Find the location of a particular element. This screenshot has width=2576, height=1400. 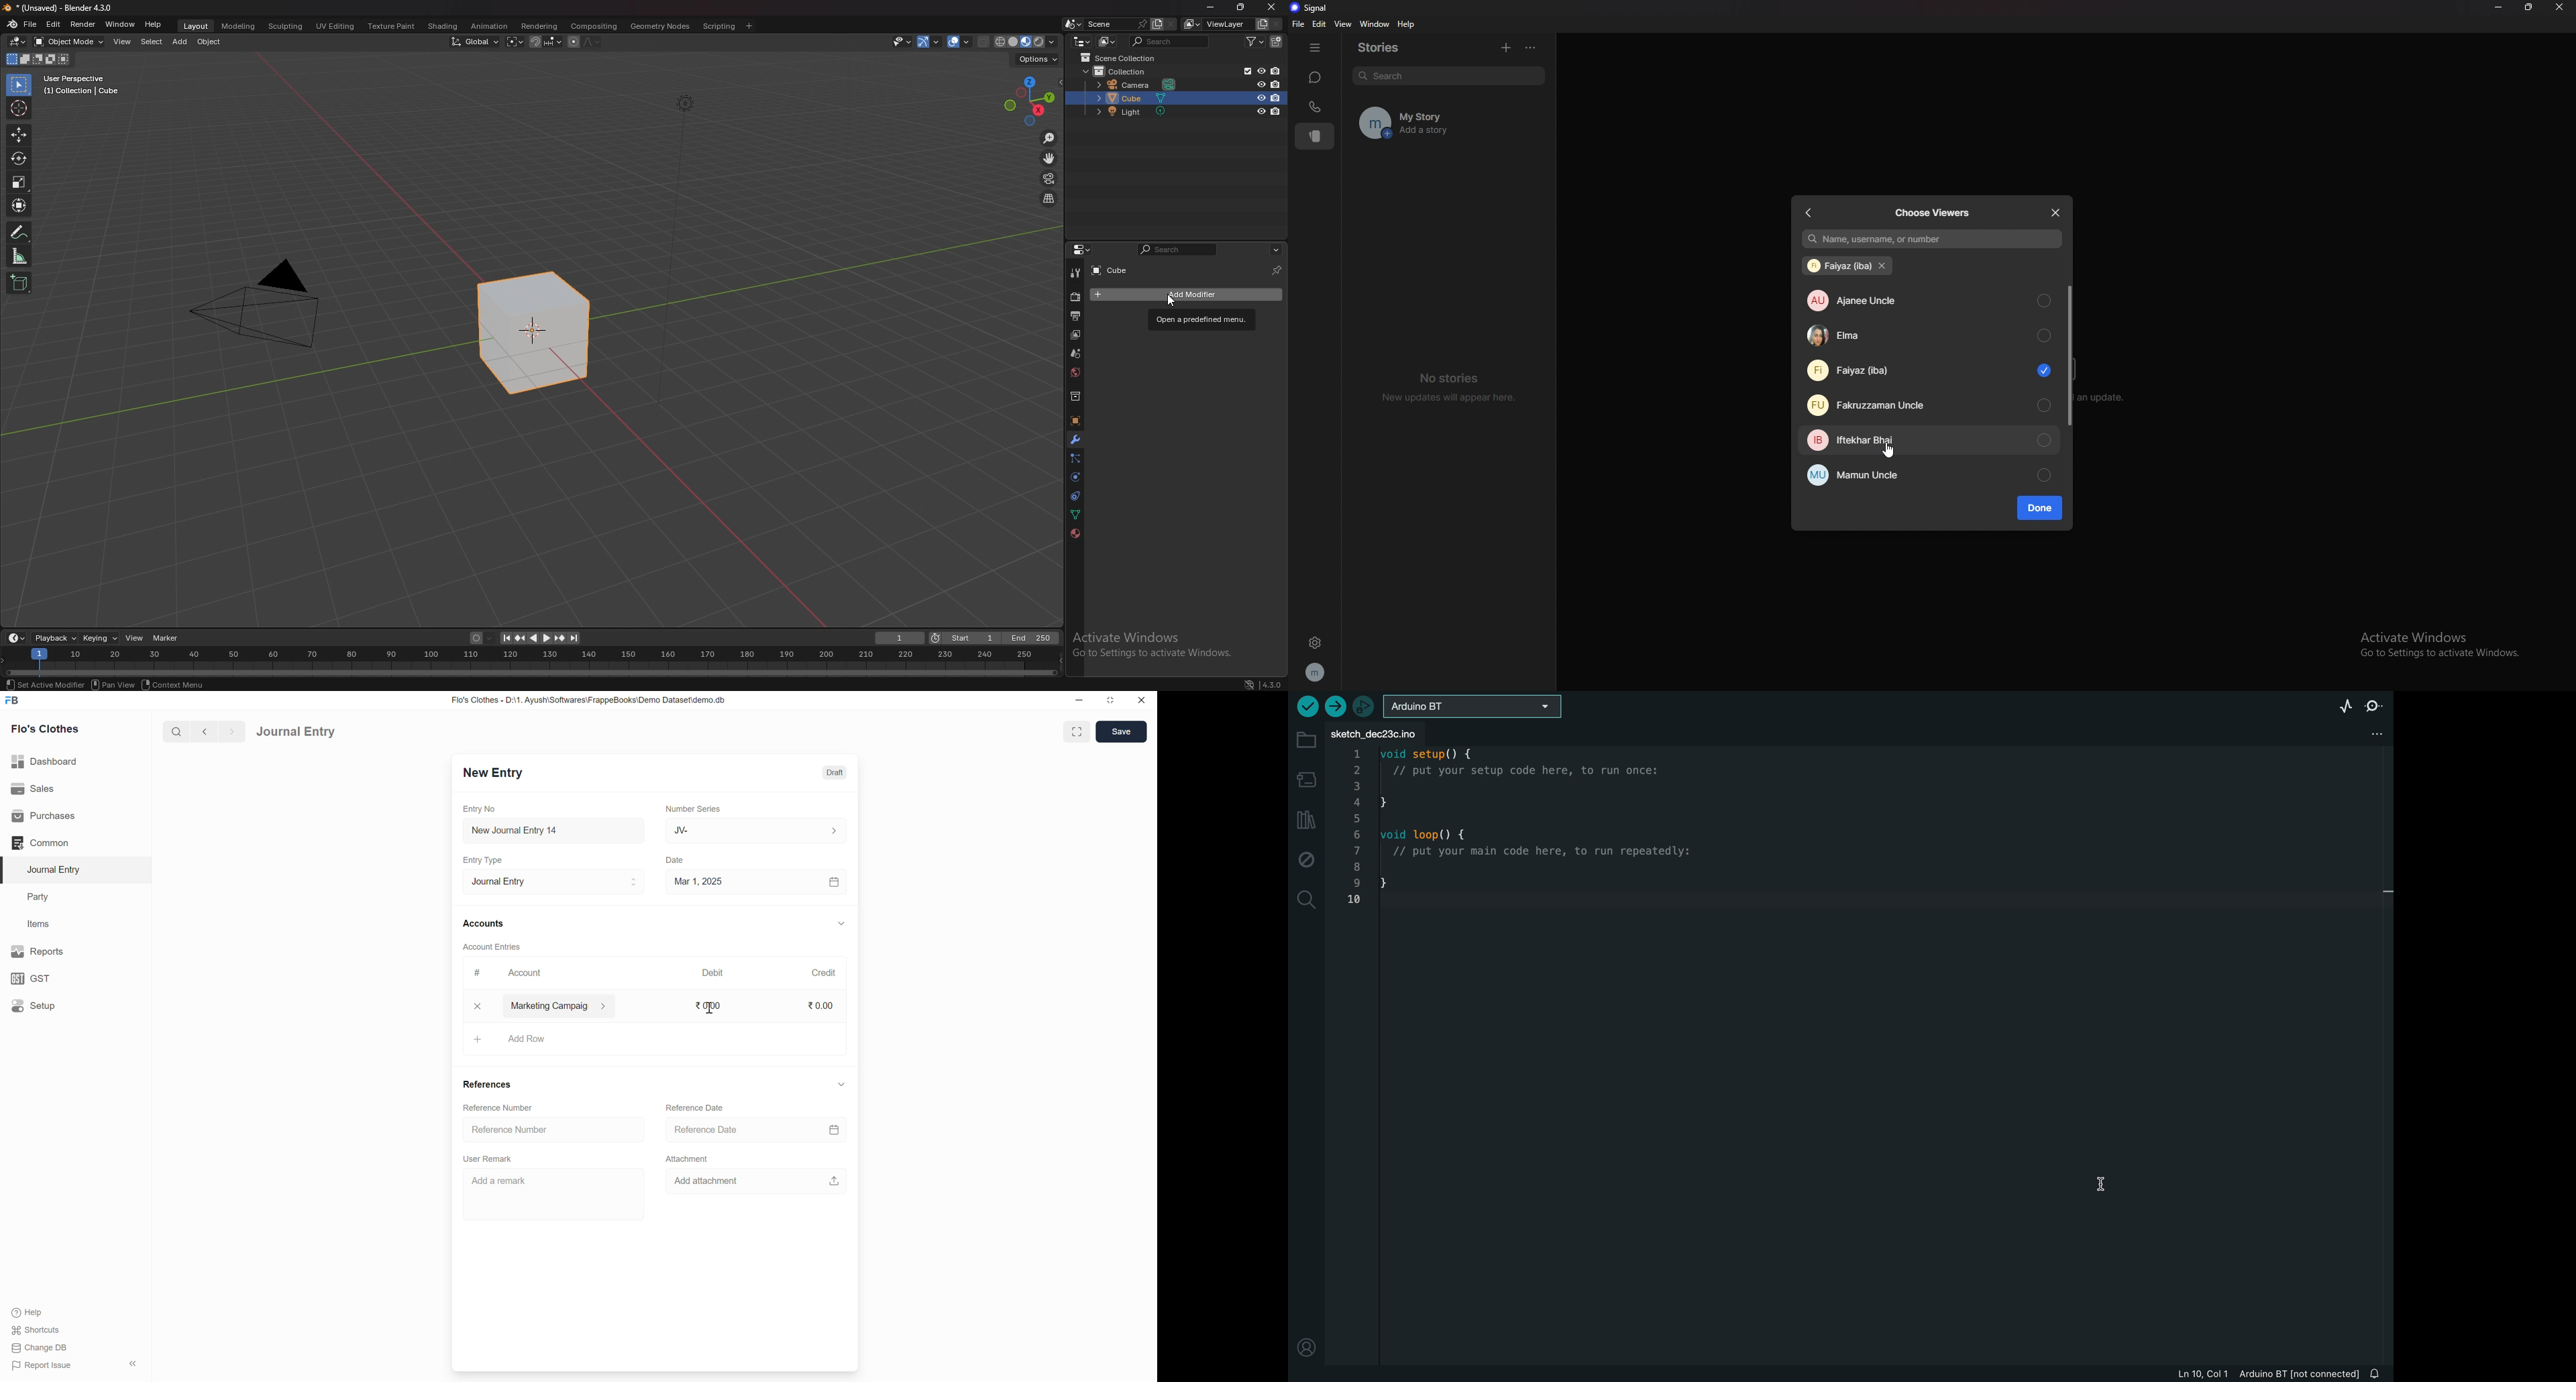

Mar 1, 2025 is located at coordinates (699, 881).